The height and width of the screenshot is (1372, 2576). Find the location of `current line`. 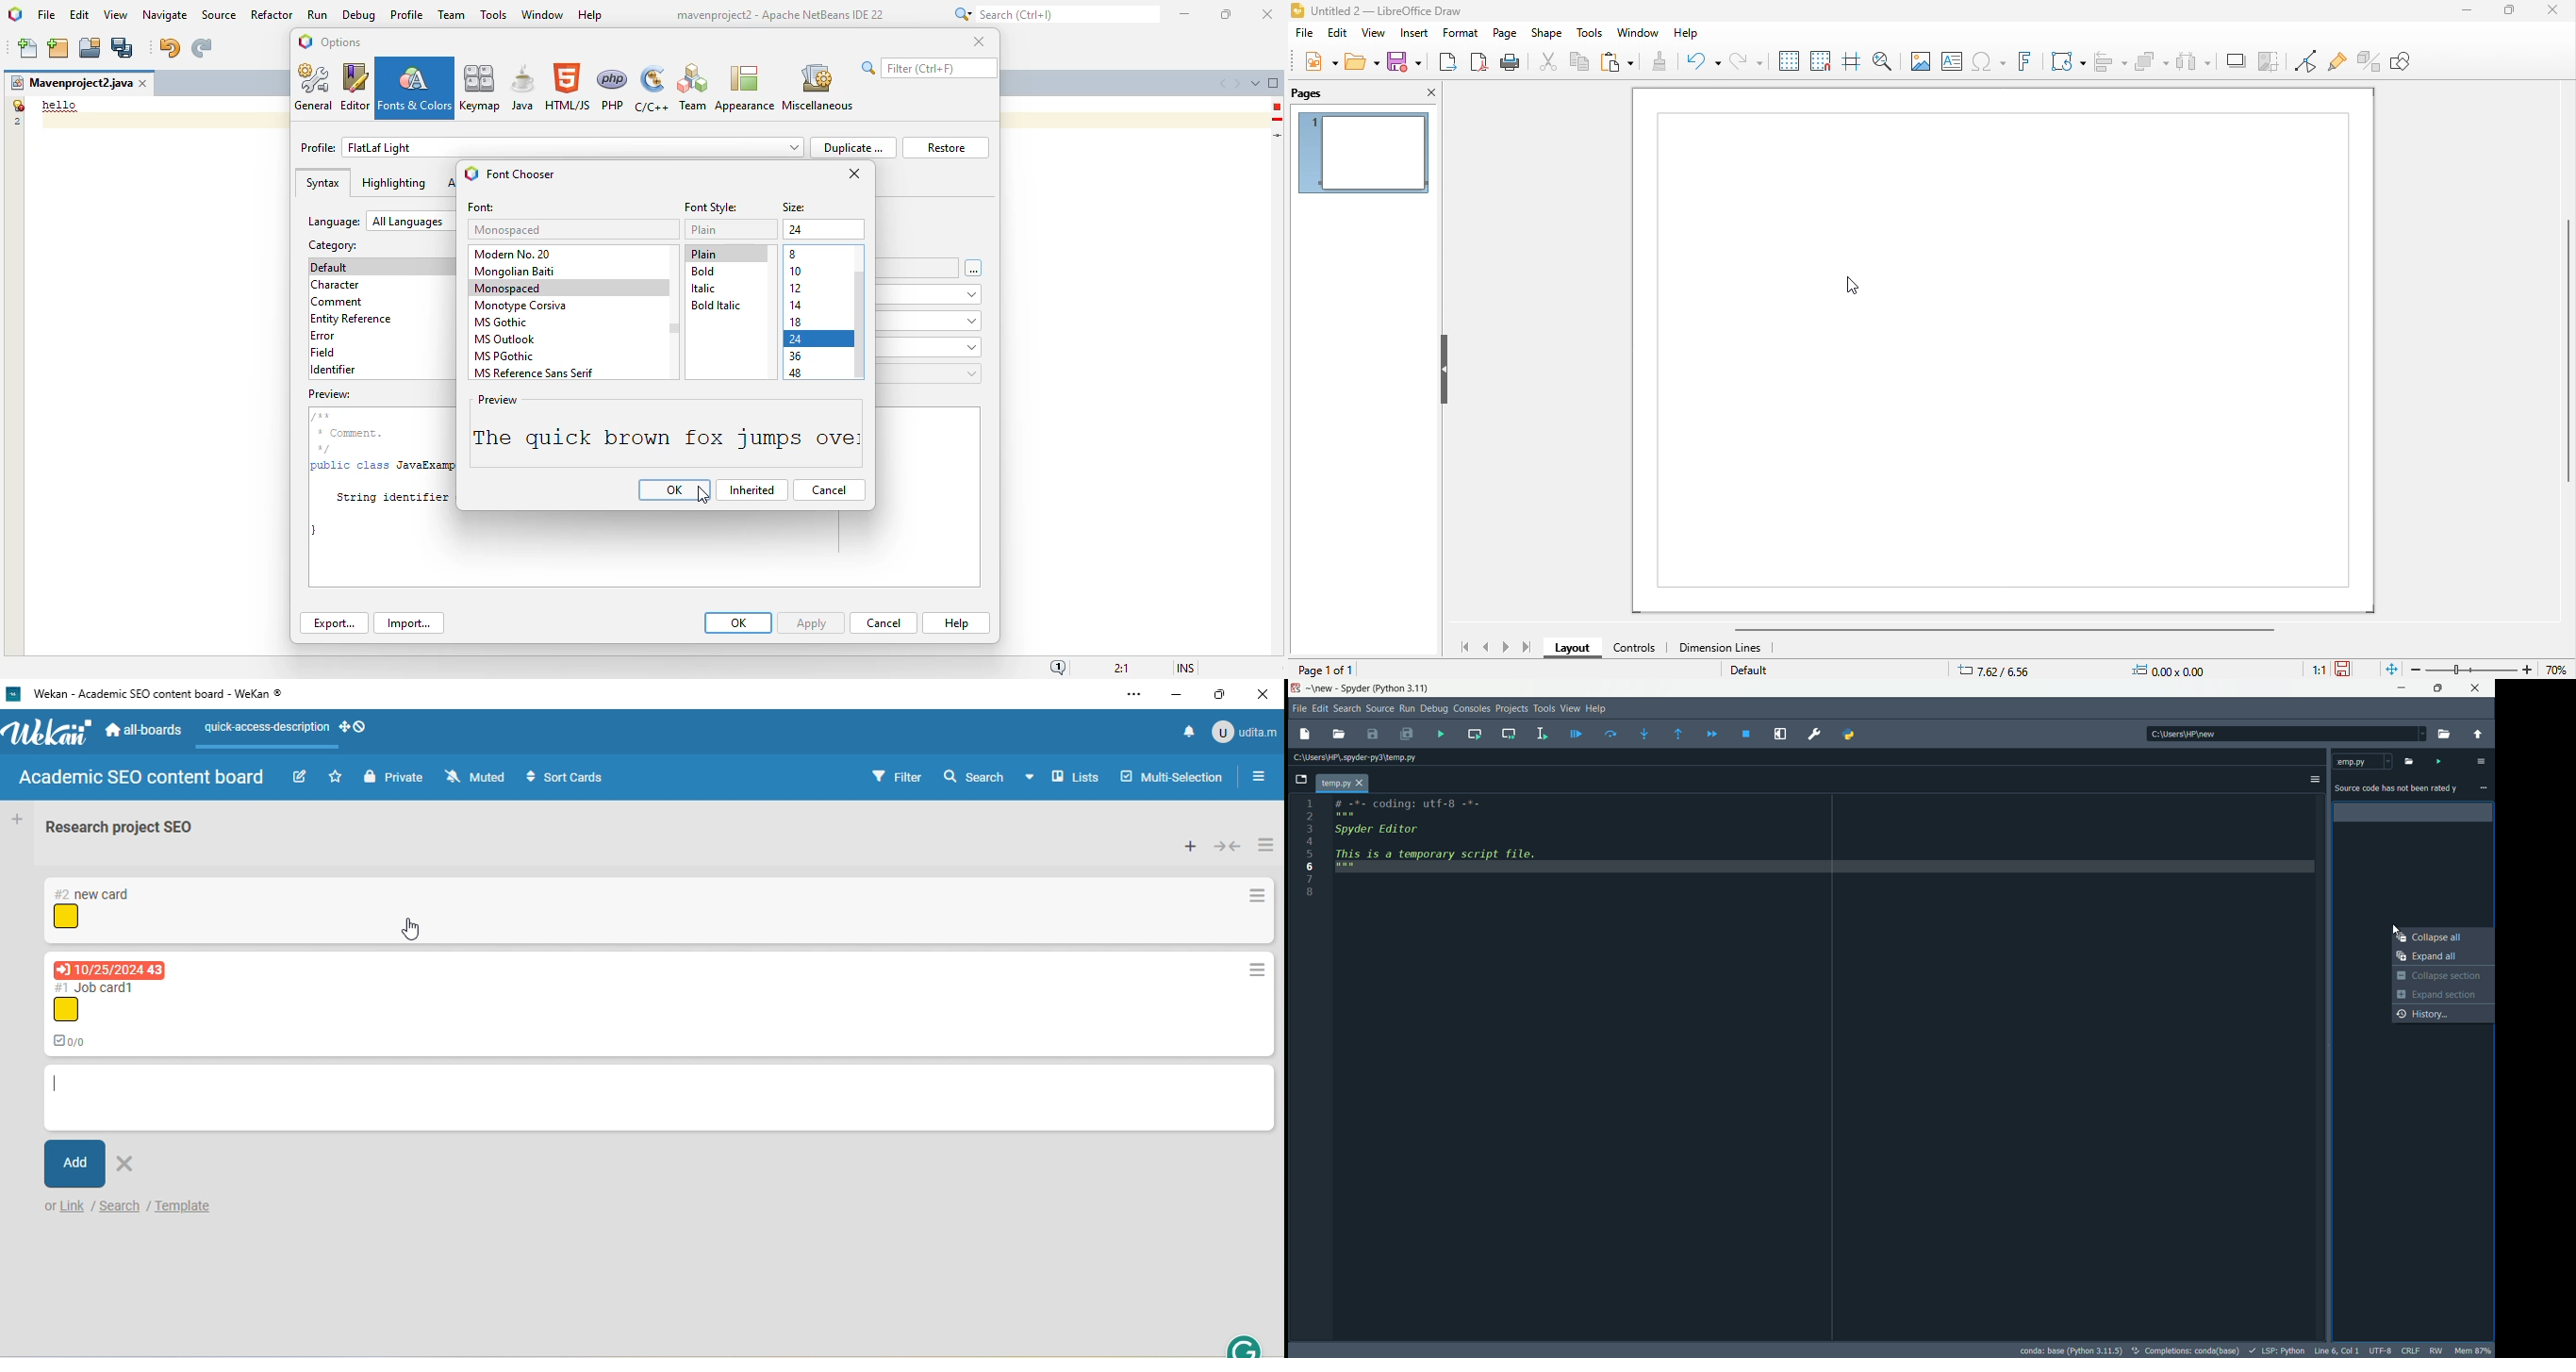

current line is located at coordinates (1279, 135).